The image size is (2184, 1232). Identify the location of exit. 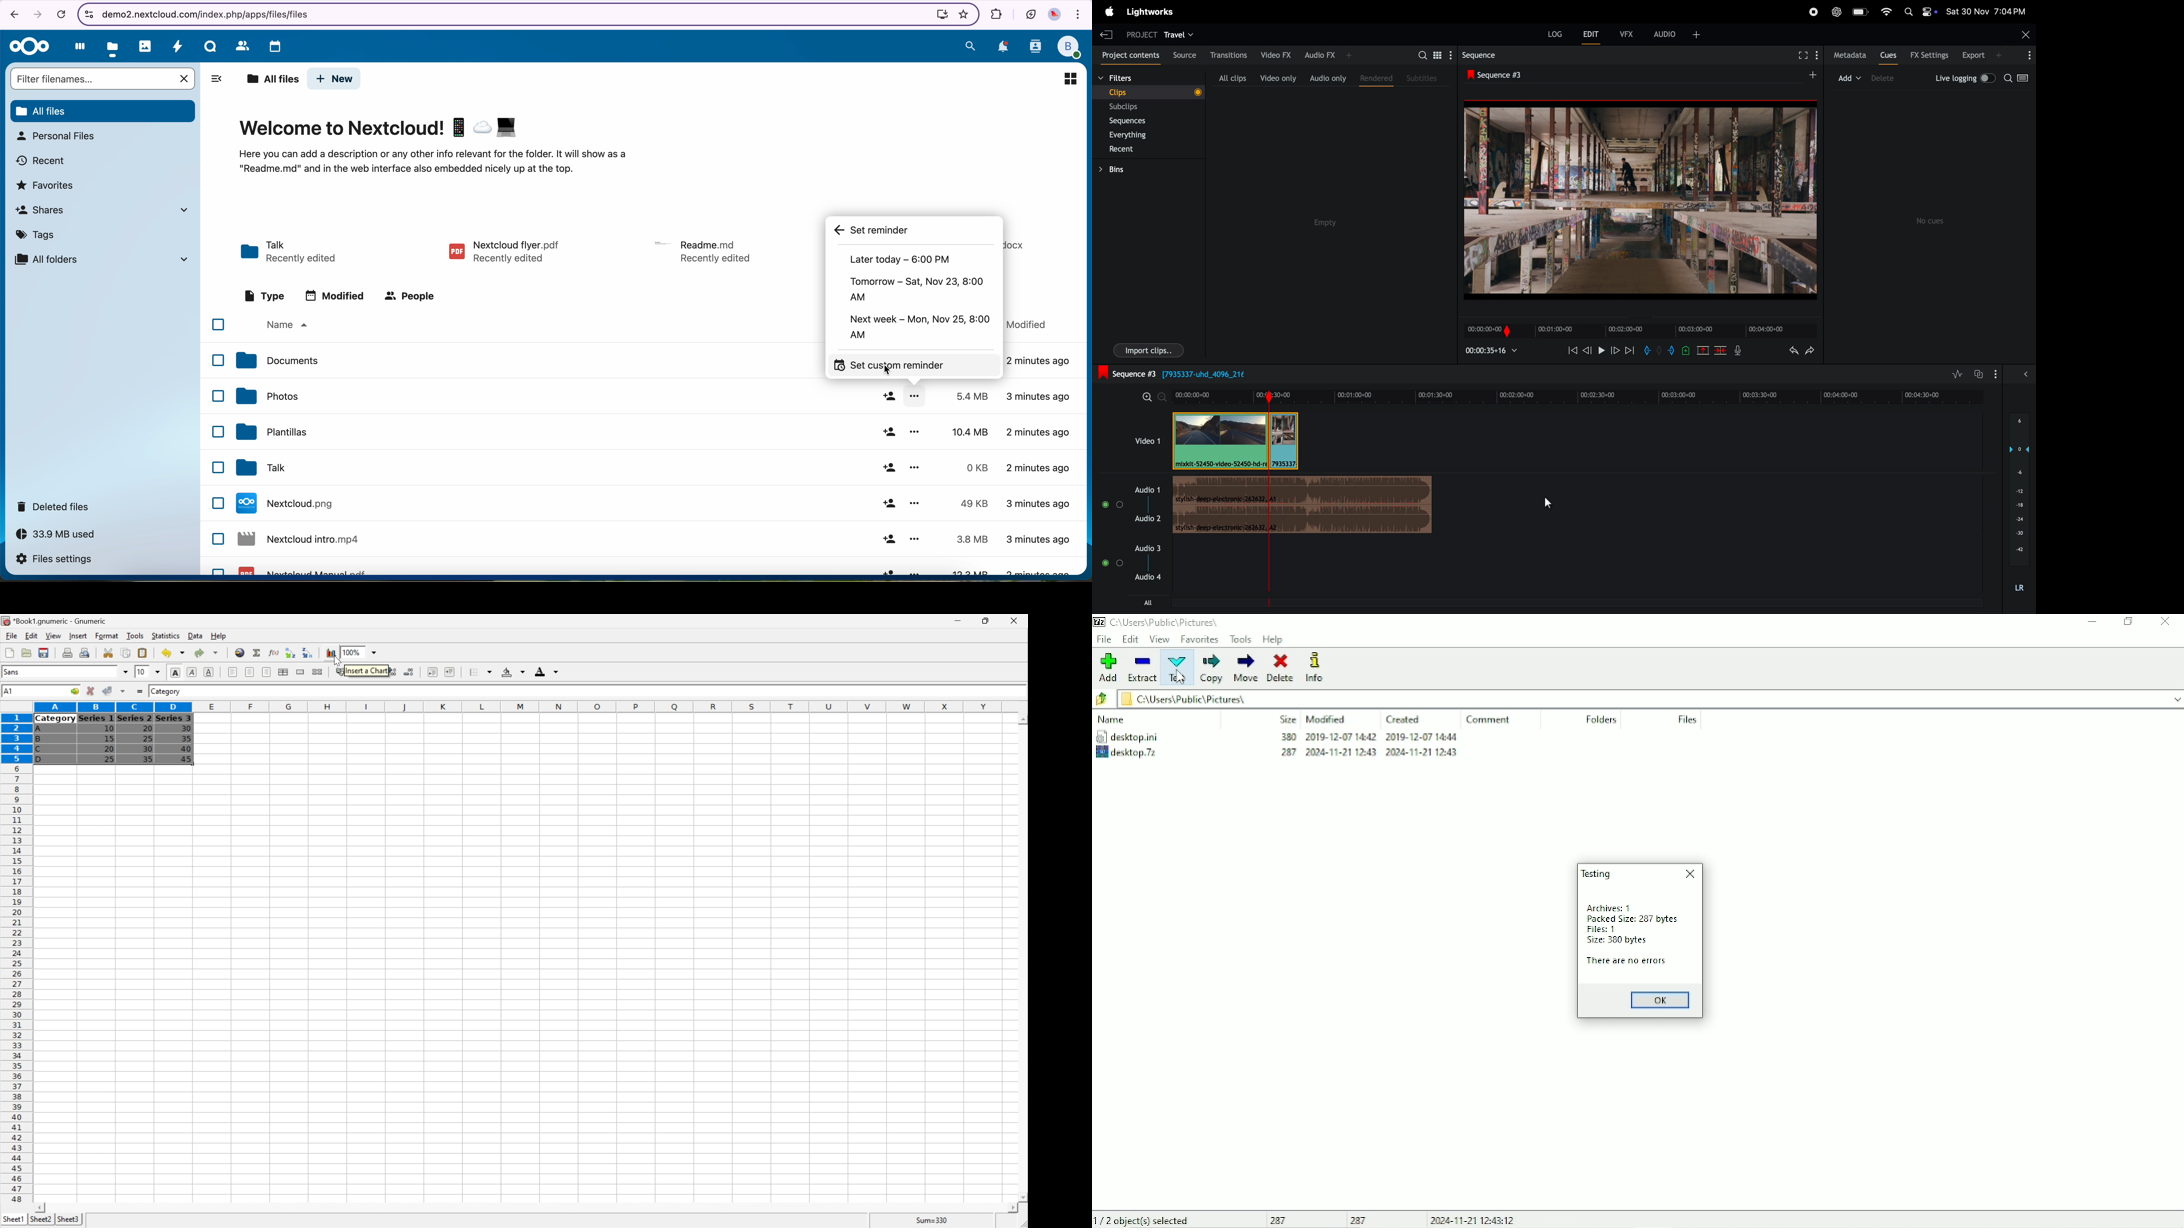
(1106, 33).